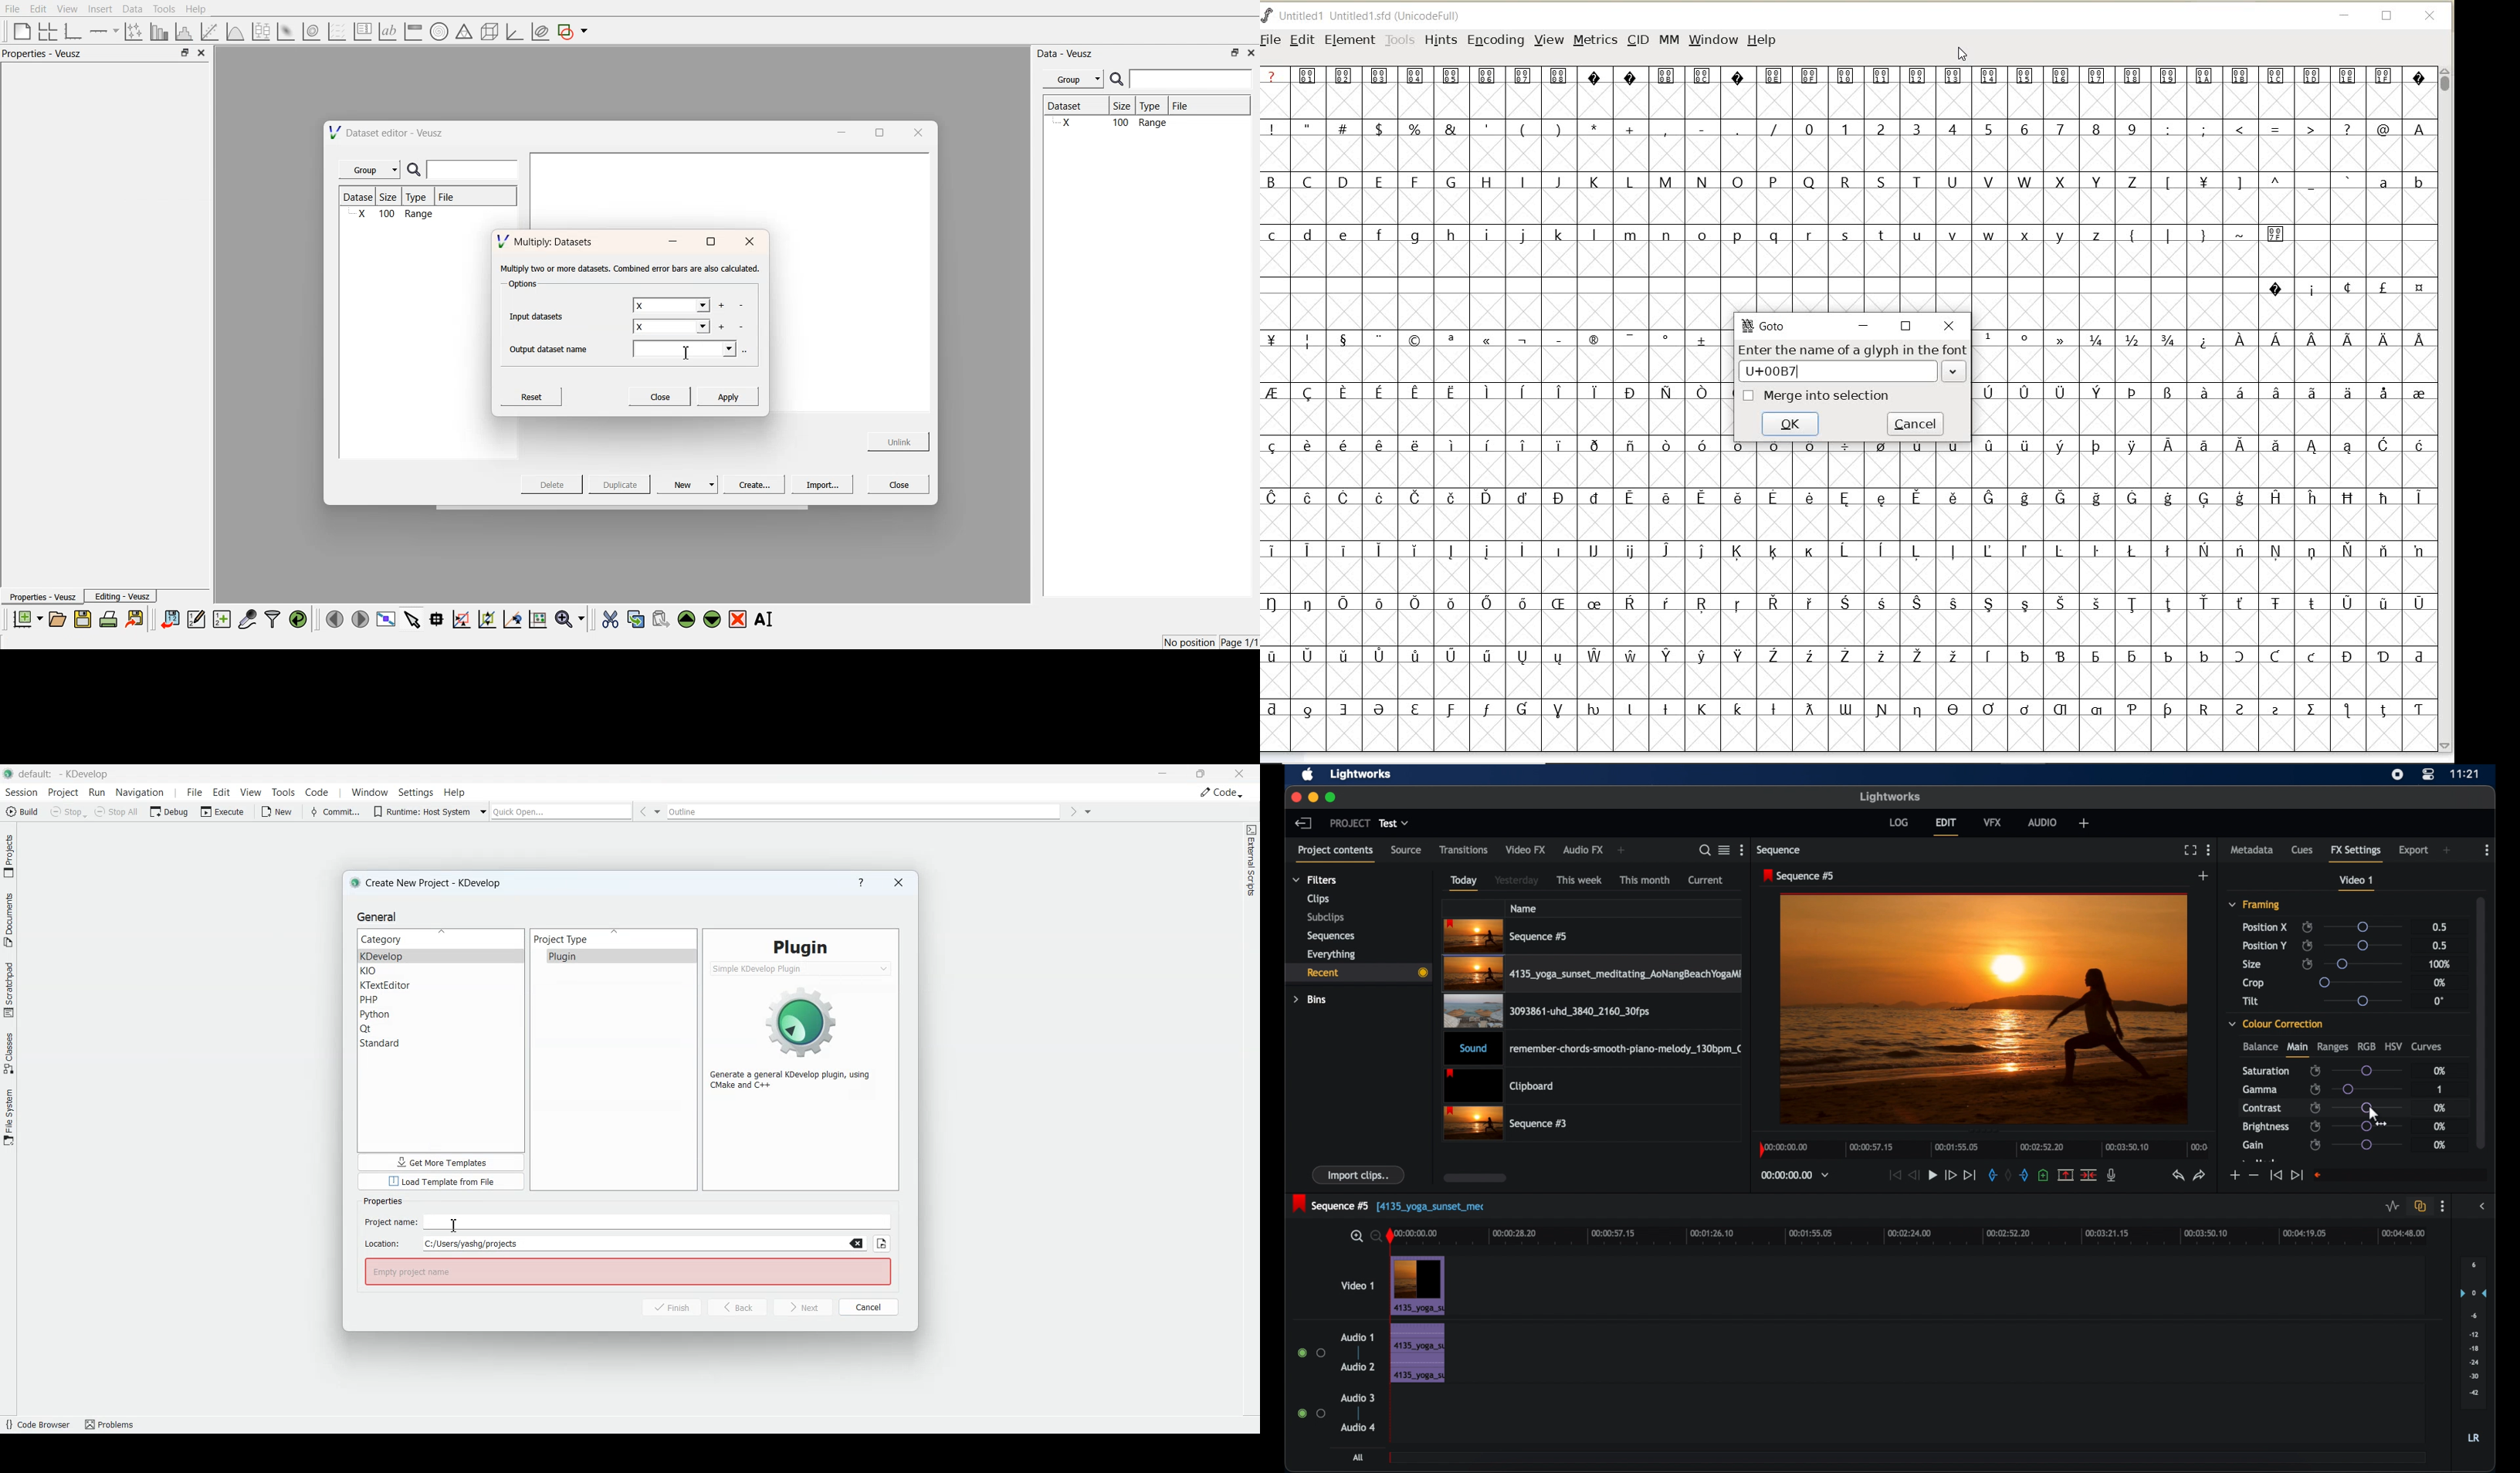  Describe the element at coordinates (1967, 128) in the screenshot. I see `numbers` at that location.